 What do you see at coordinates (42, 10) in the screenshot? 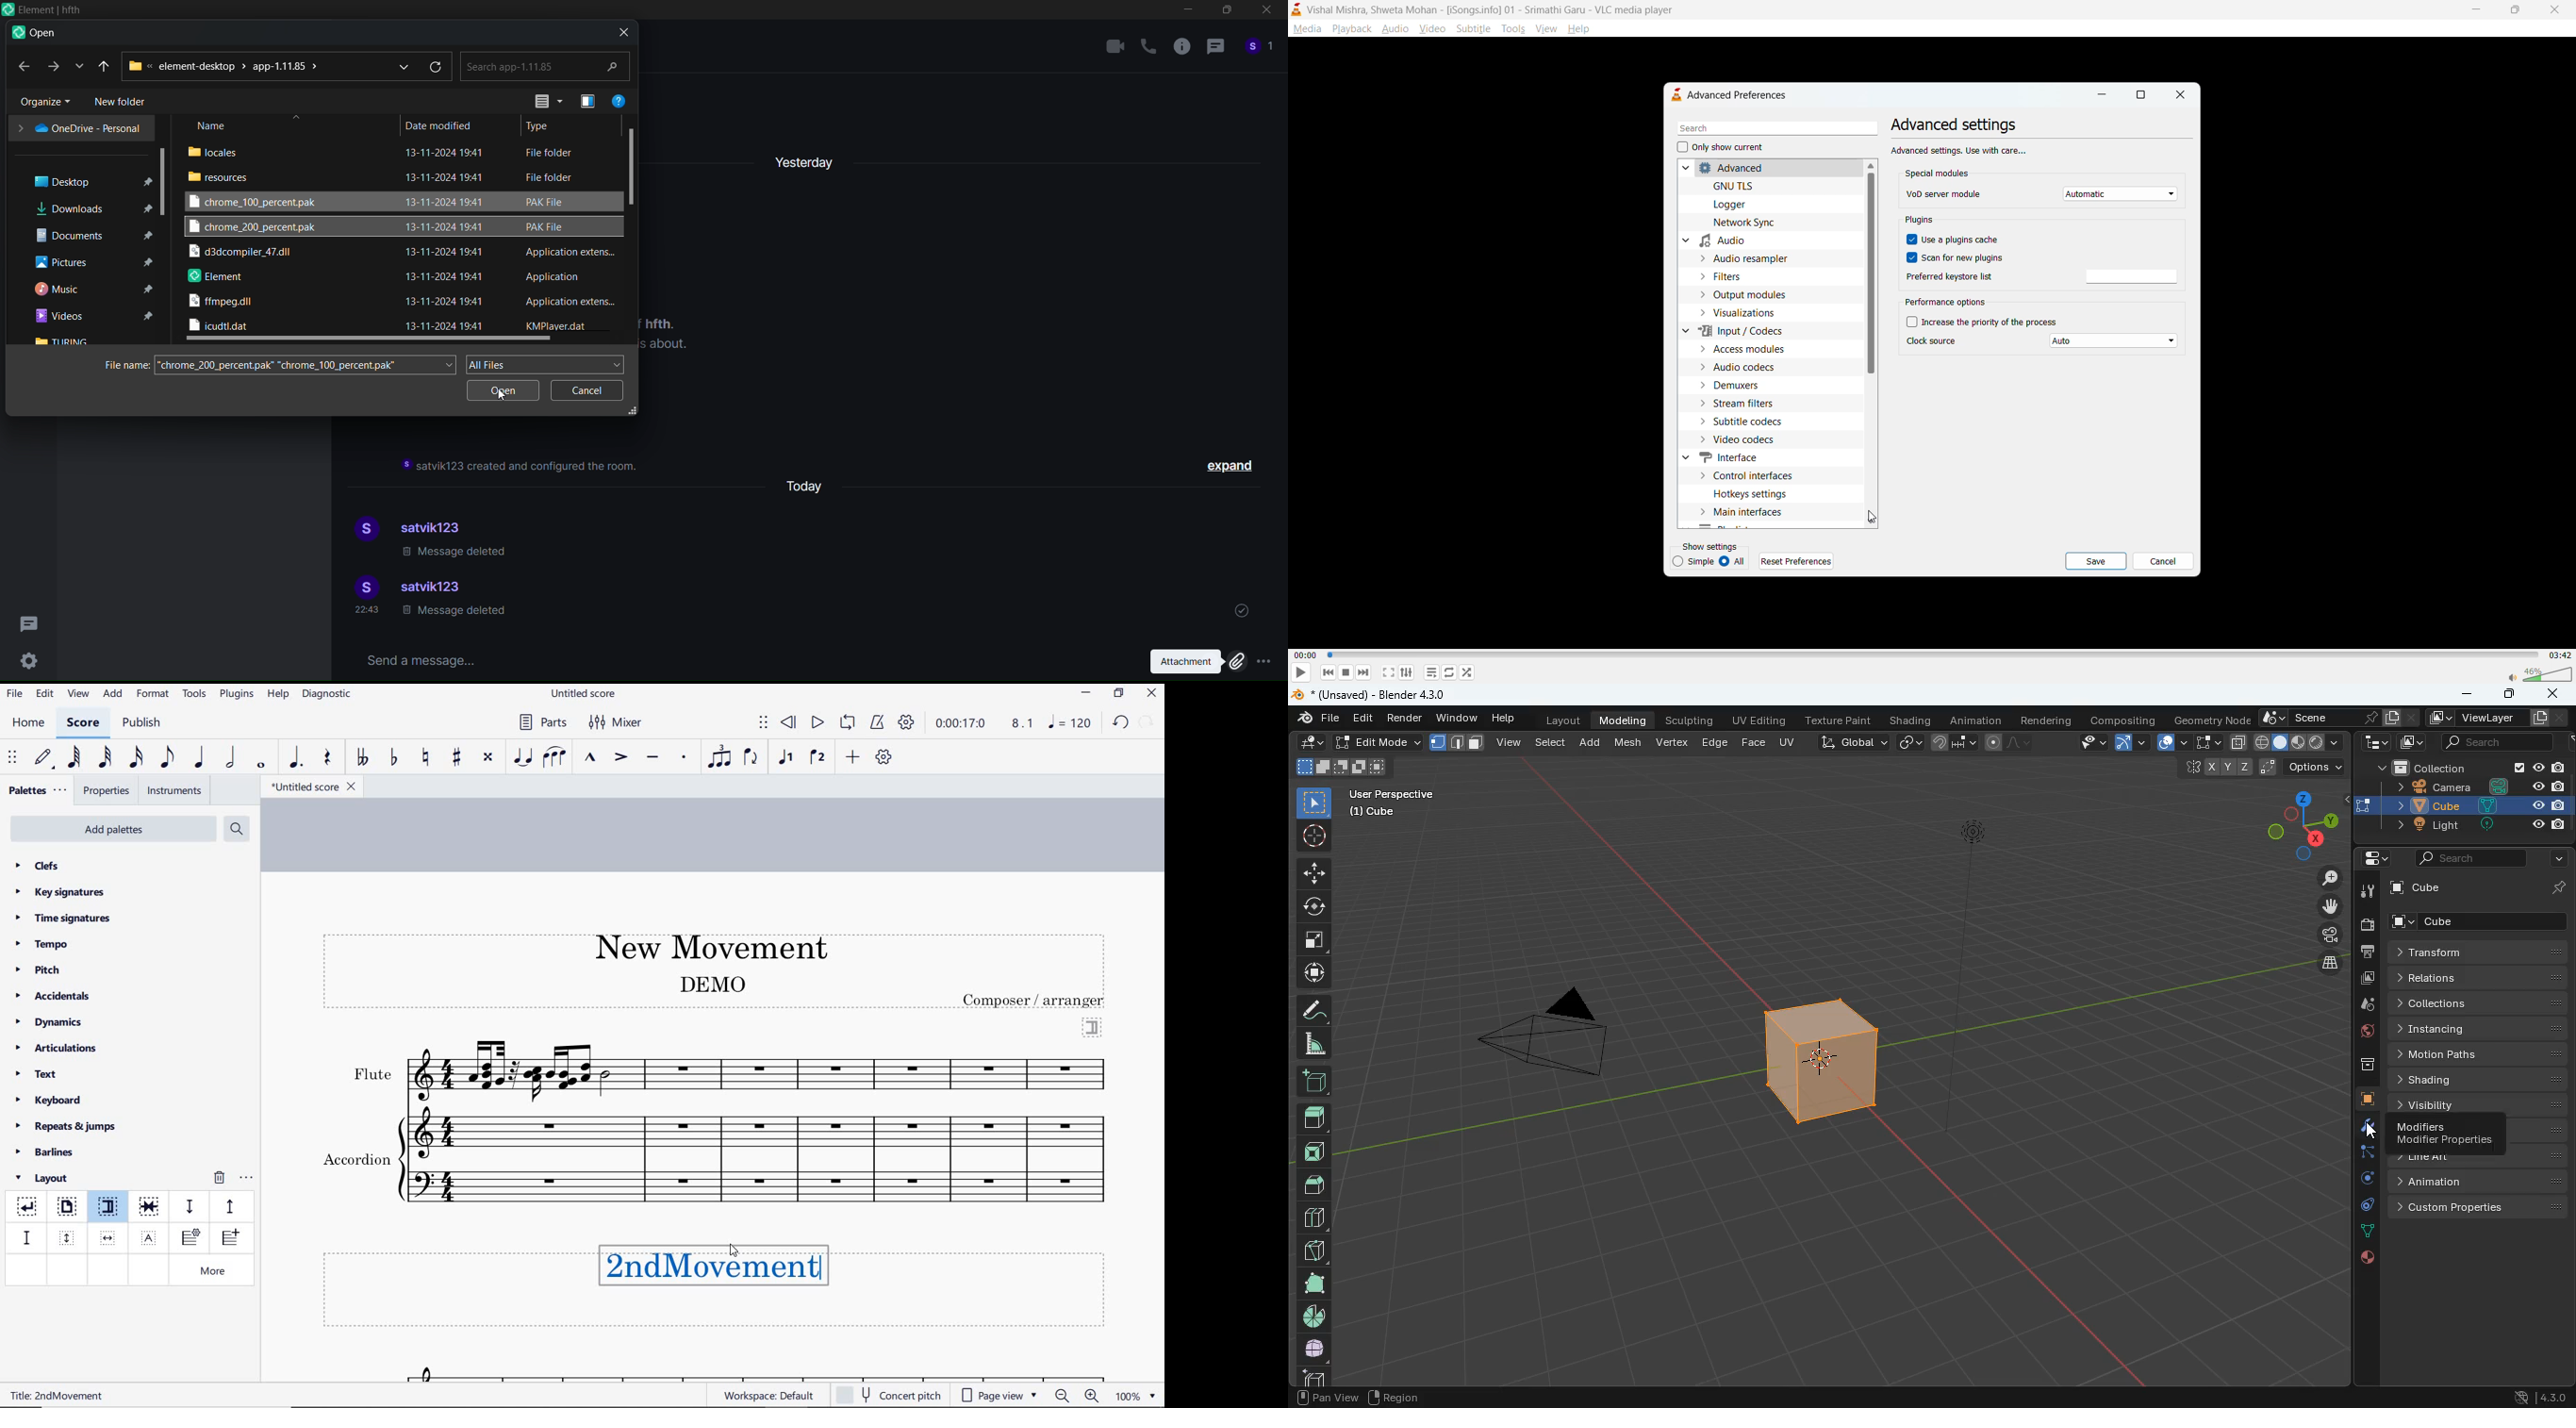
I see `Icon` at bounding box center [42, 10].